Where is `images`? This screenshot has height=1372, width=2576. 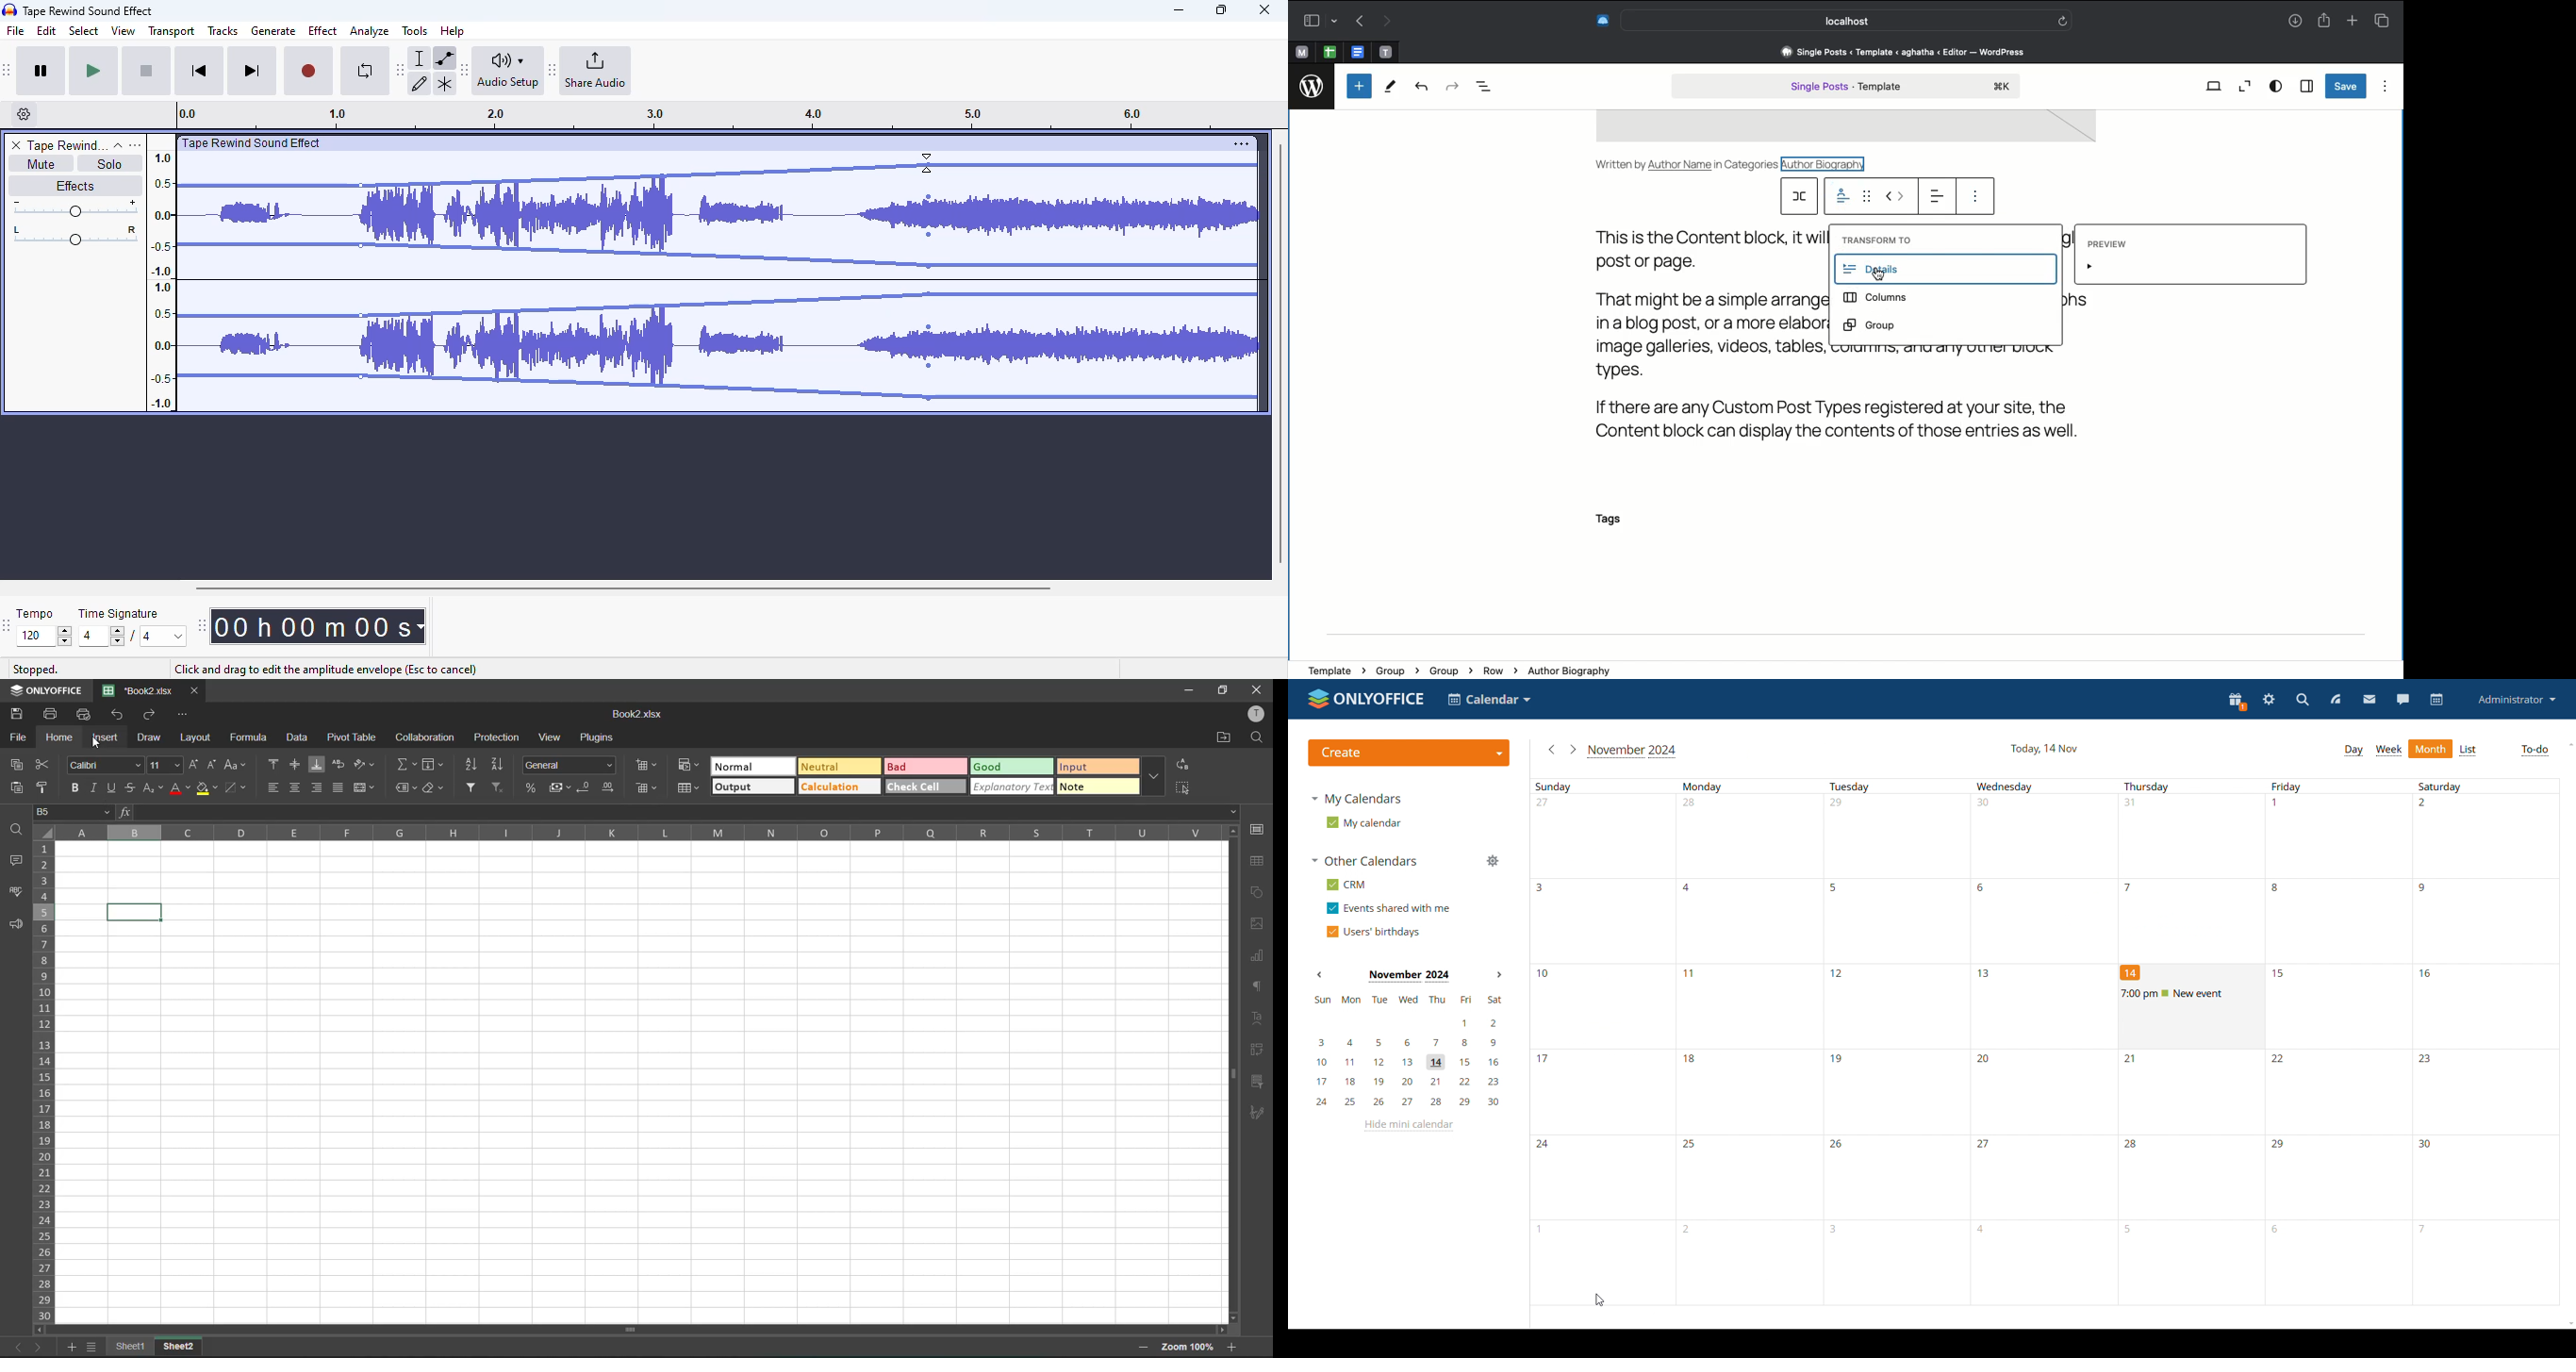 images is located at coordinates (1258, 922).